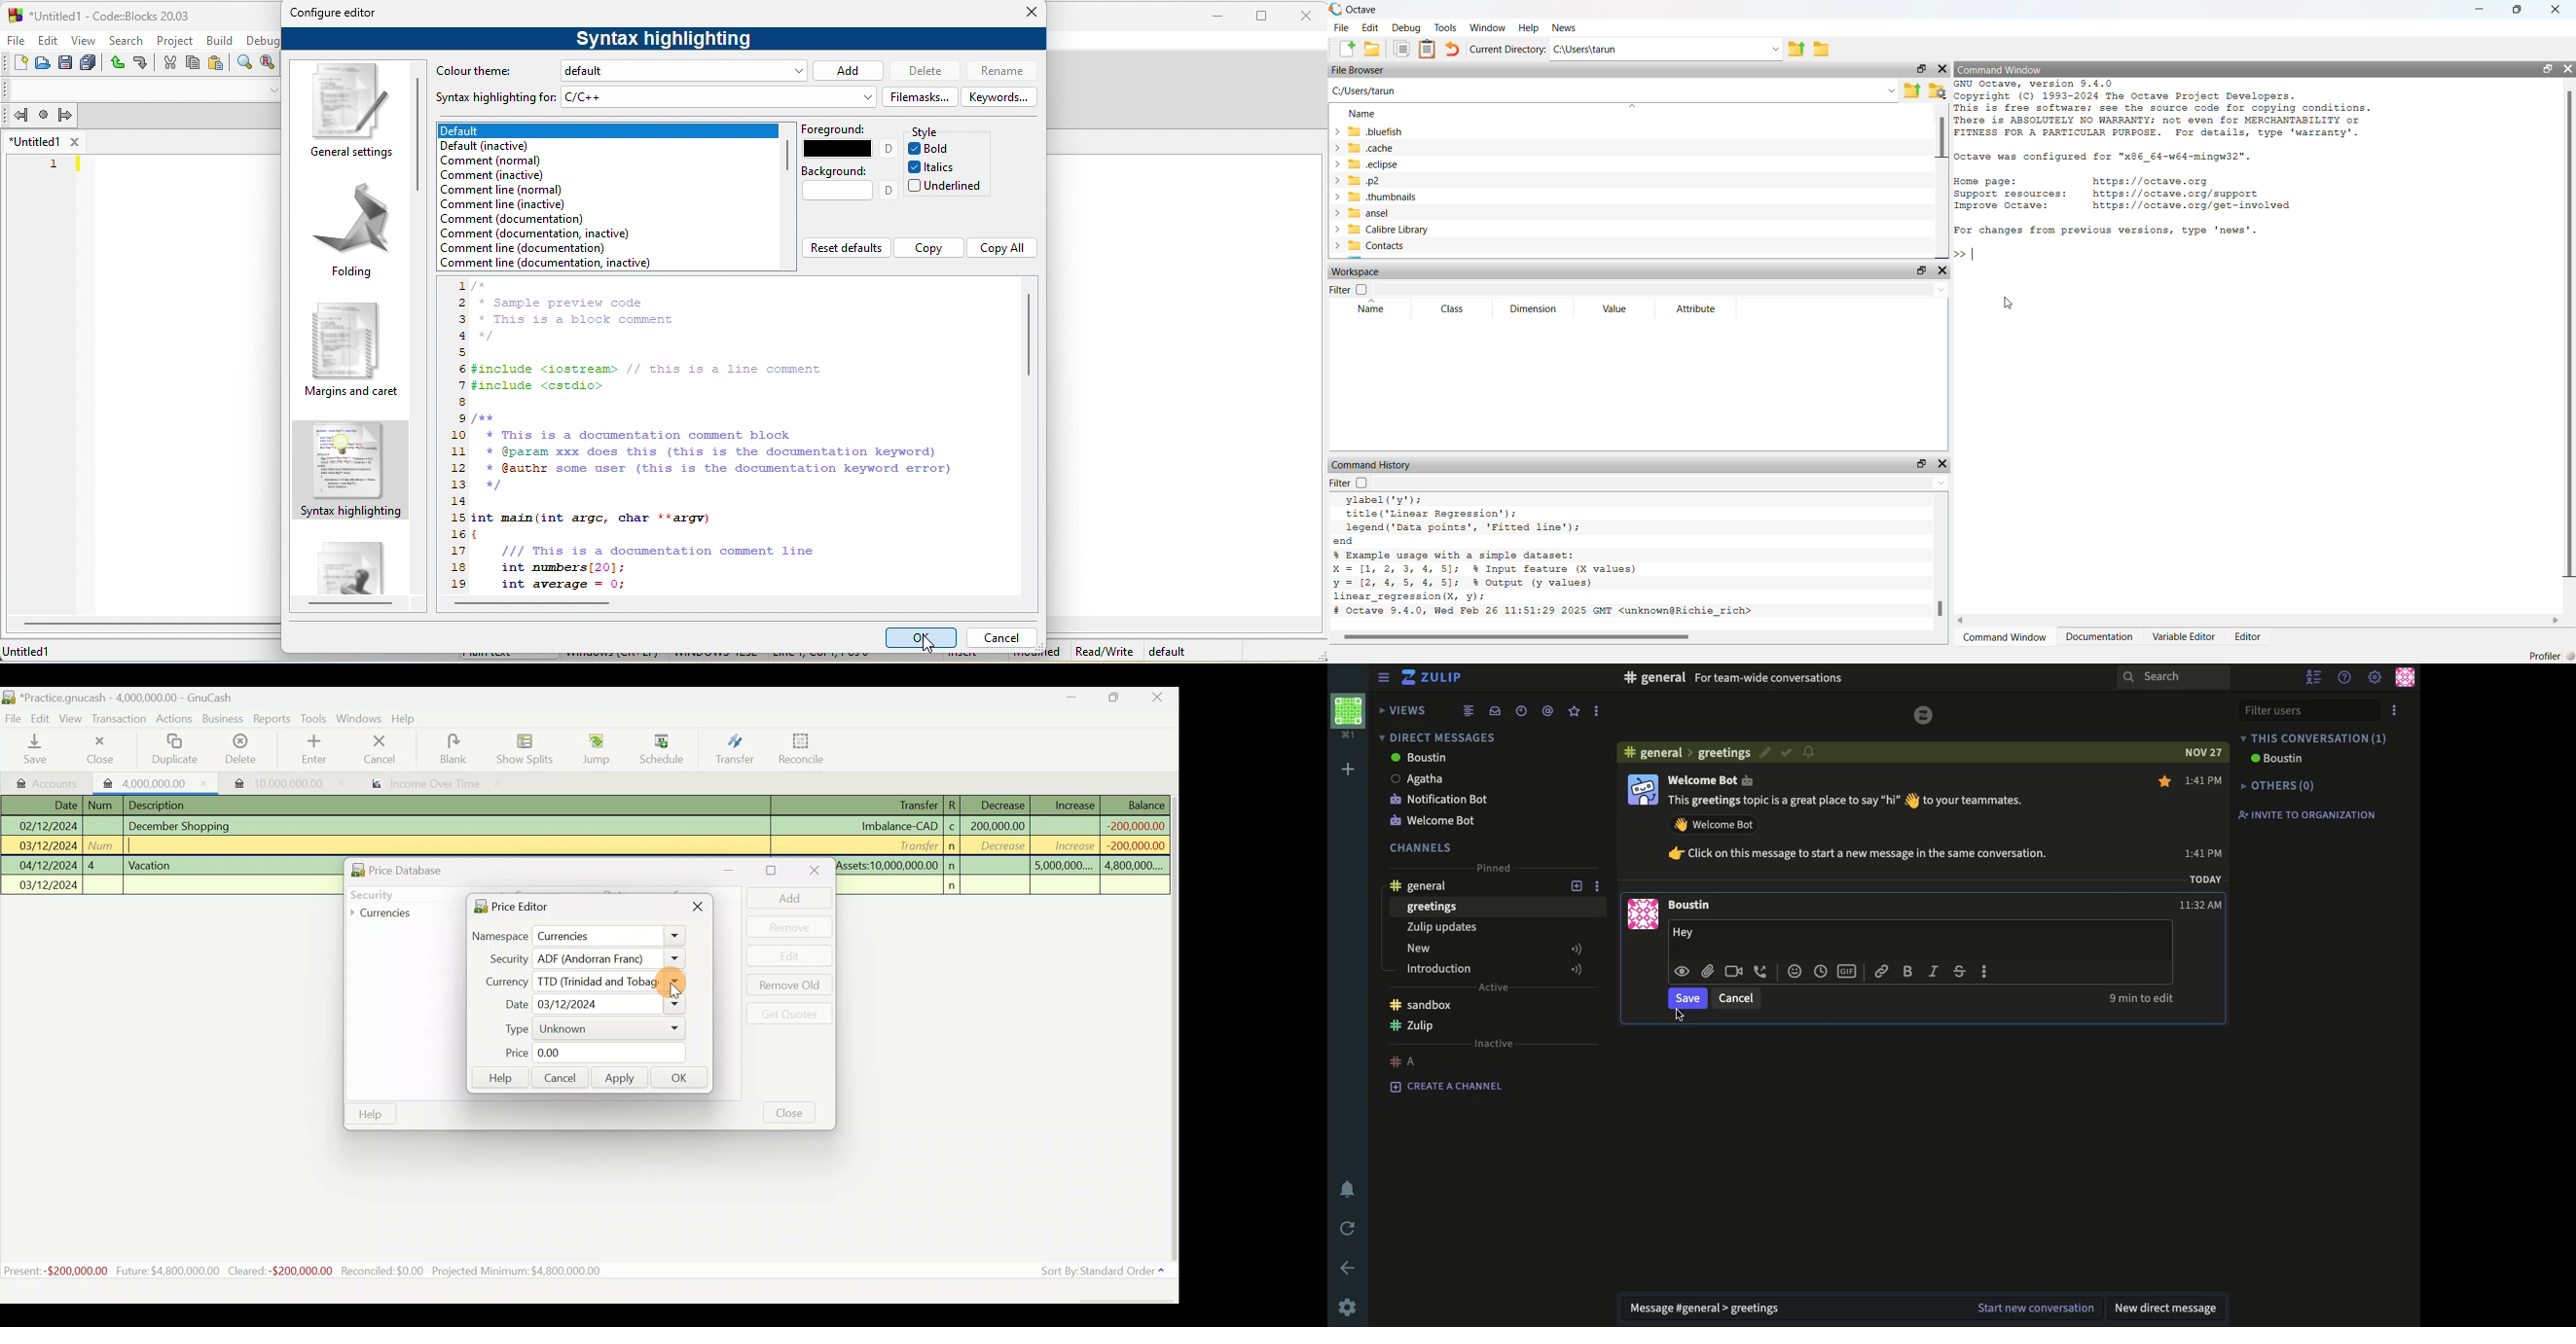  What do you see at coordinates (2569, 67) in the screenshot?
I see `hide widget` at bounding box center [2569, 67].